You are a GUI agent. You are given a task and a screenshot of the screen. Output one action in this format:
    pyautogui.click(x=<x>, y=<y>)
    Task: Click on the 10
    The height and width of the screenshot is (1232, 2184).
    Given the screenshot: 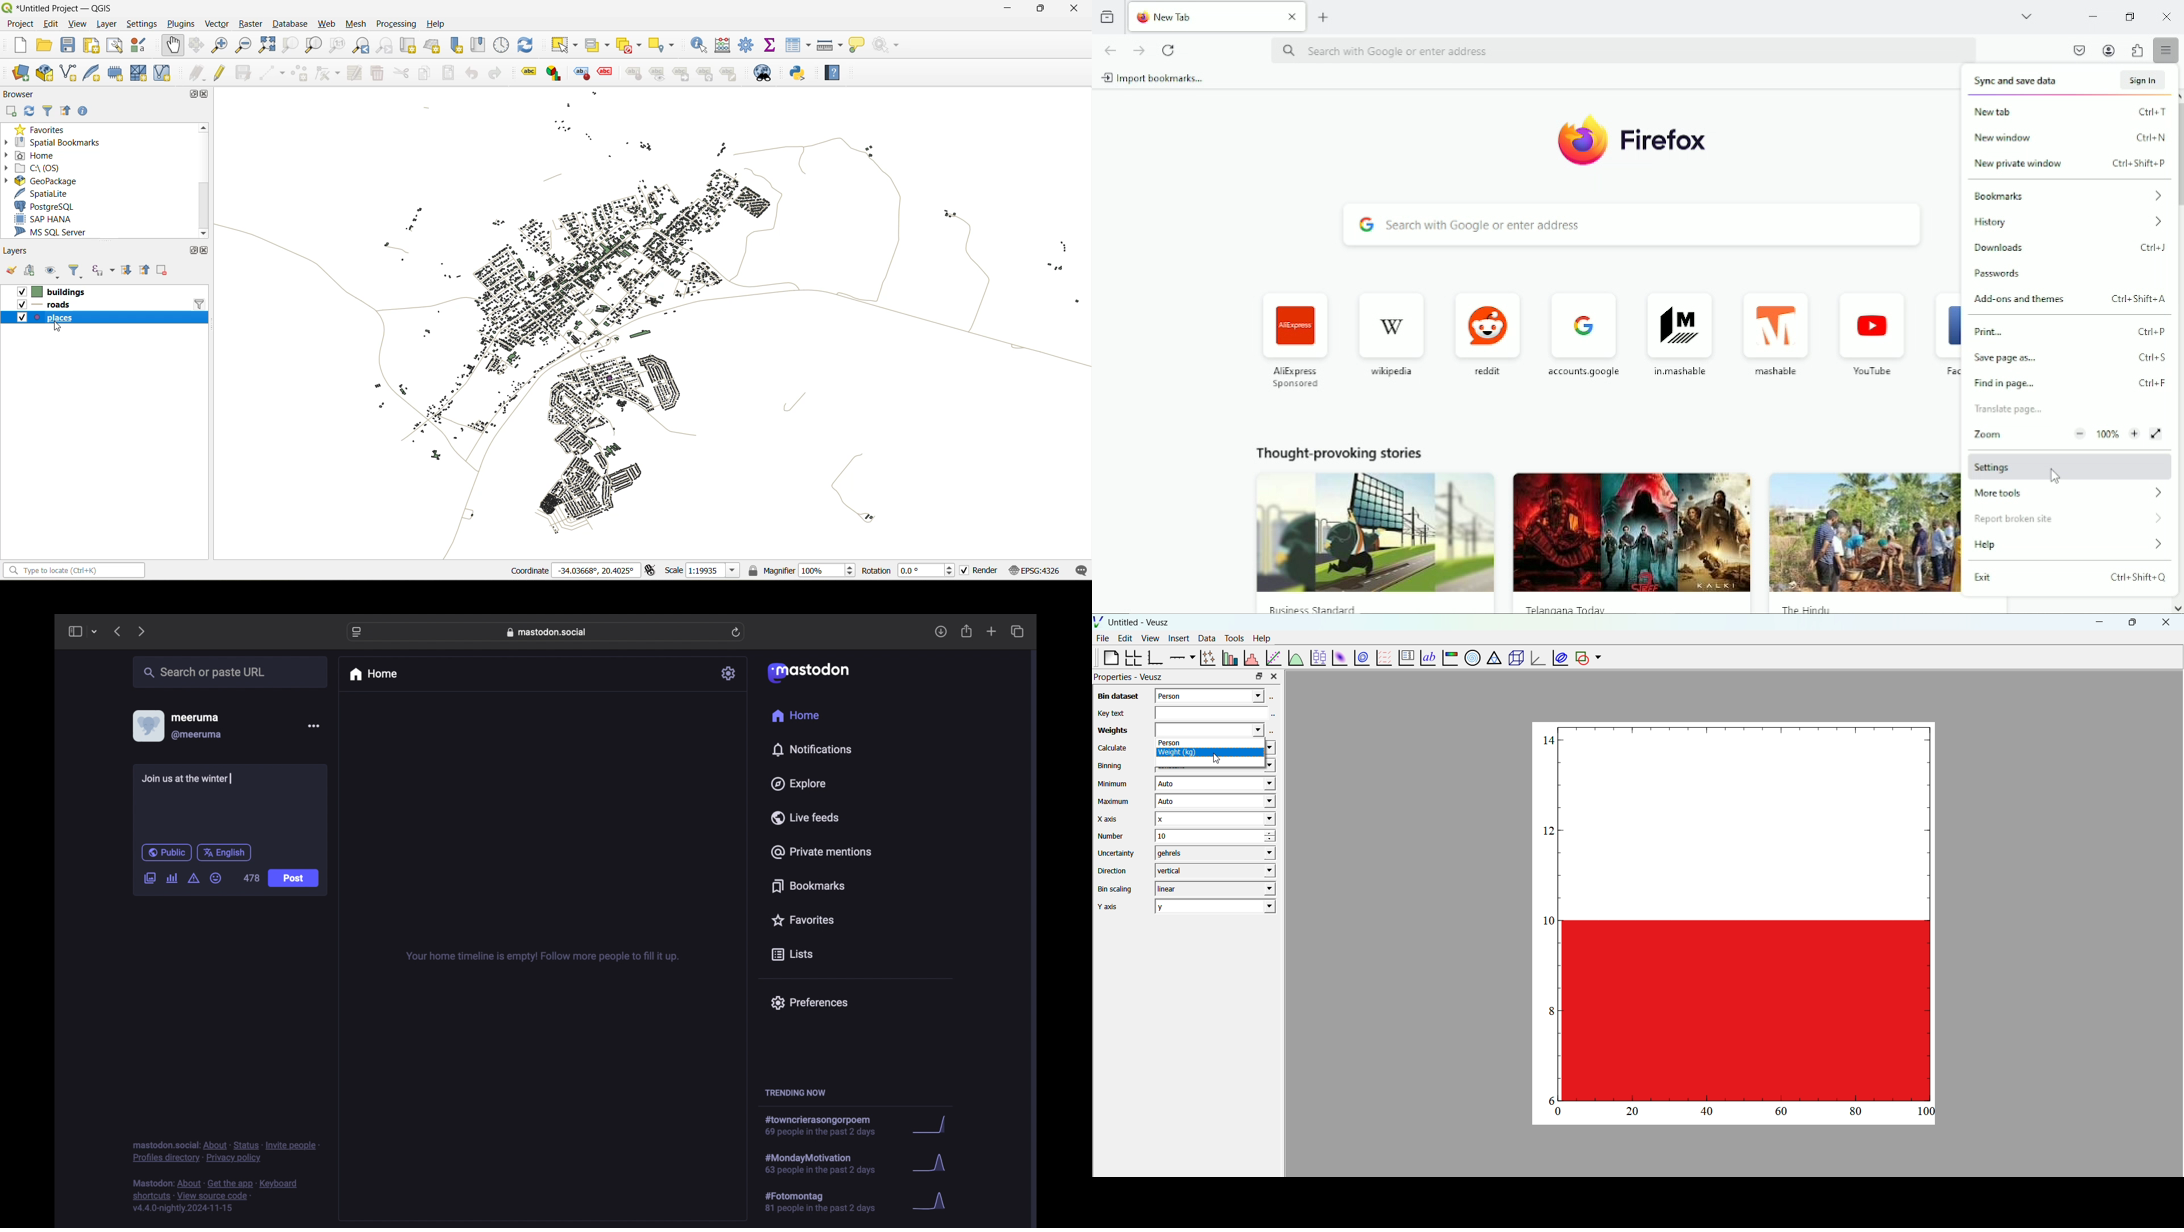 What is the action you would take?
    pyautogui.click(x=1199, y=836)
    